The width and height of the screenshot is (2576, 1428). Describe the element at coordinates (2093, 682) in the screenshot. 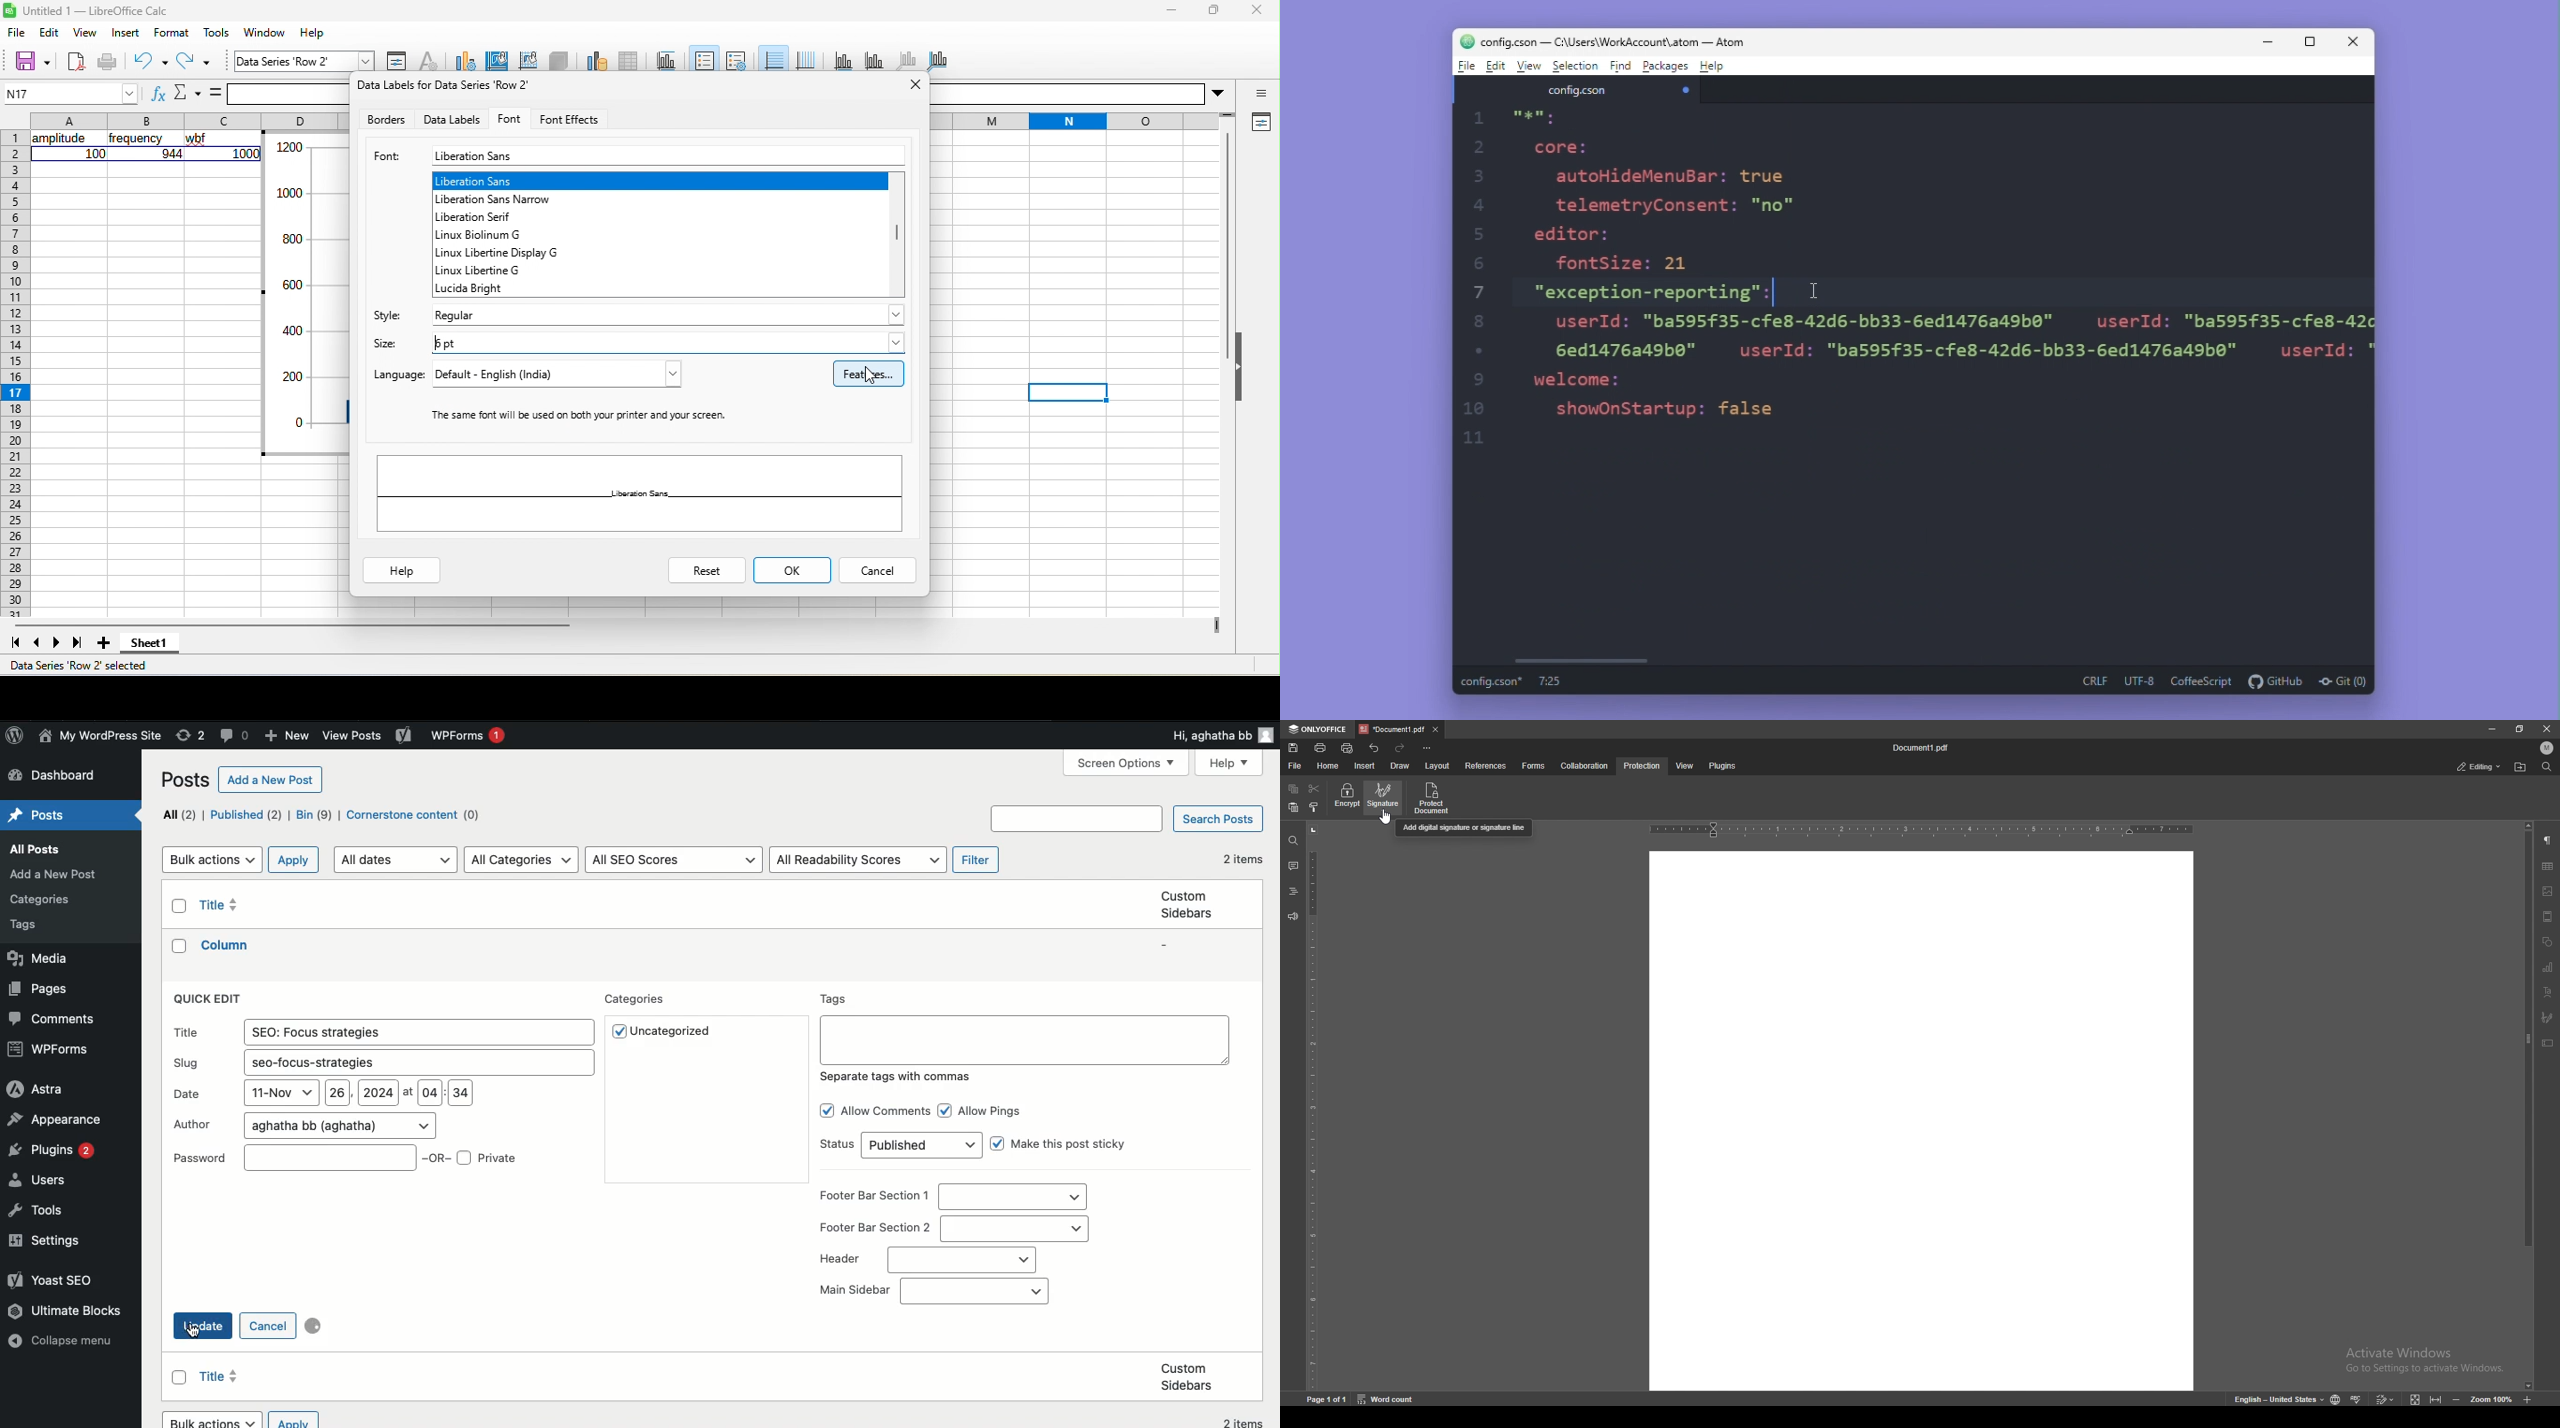

I see `crlf` at that location.